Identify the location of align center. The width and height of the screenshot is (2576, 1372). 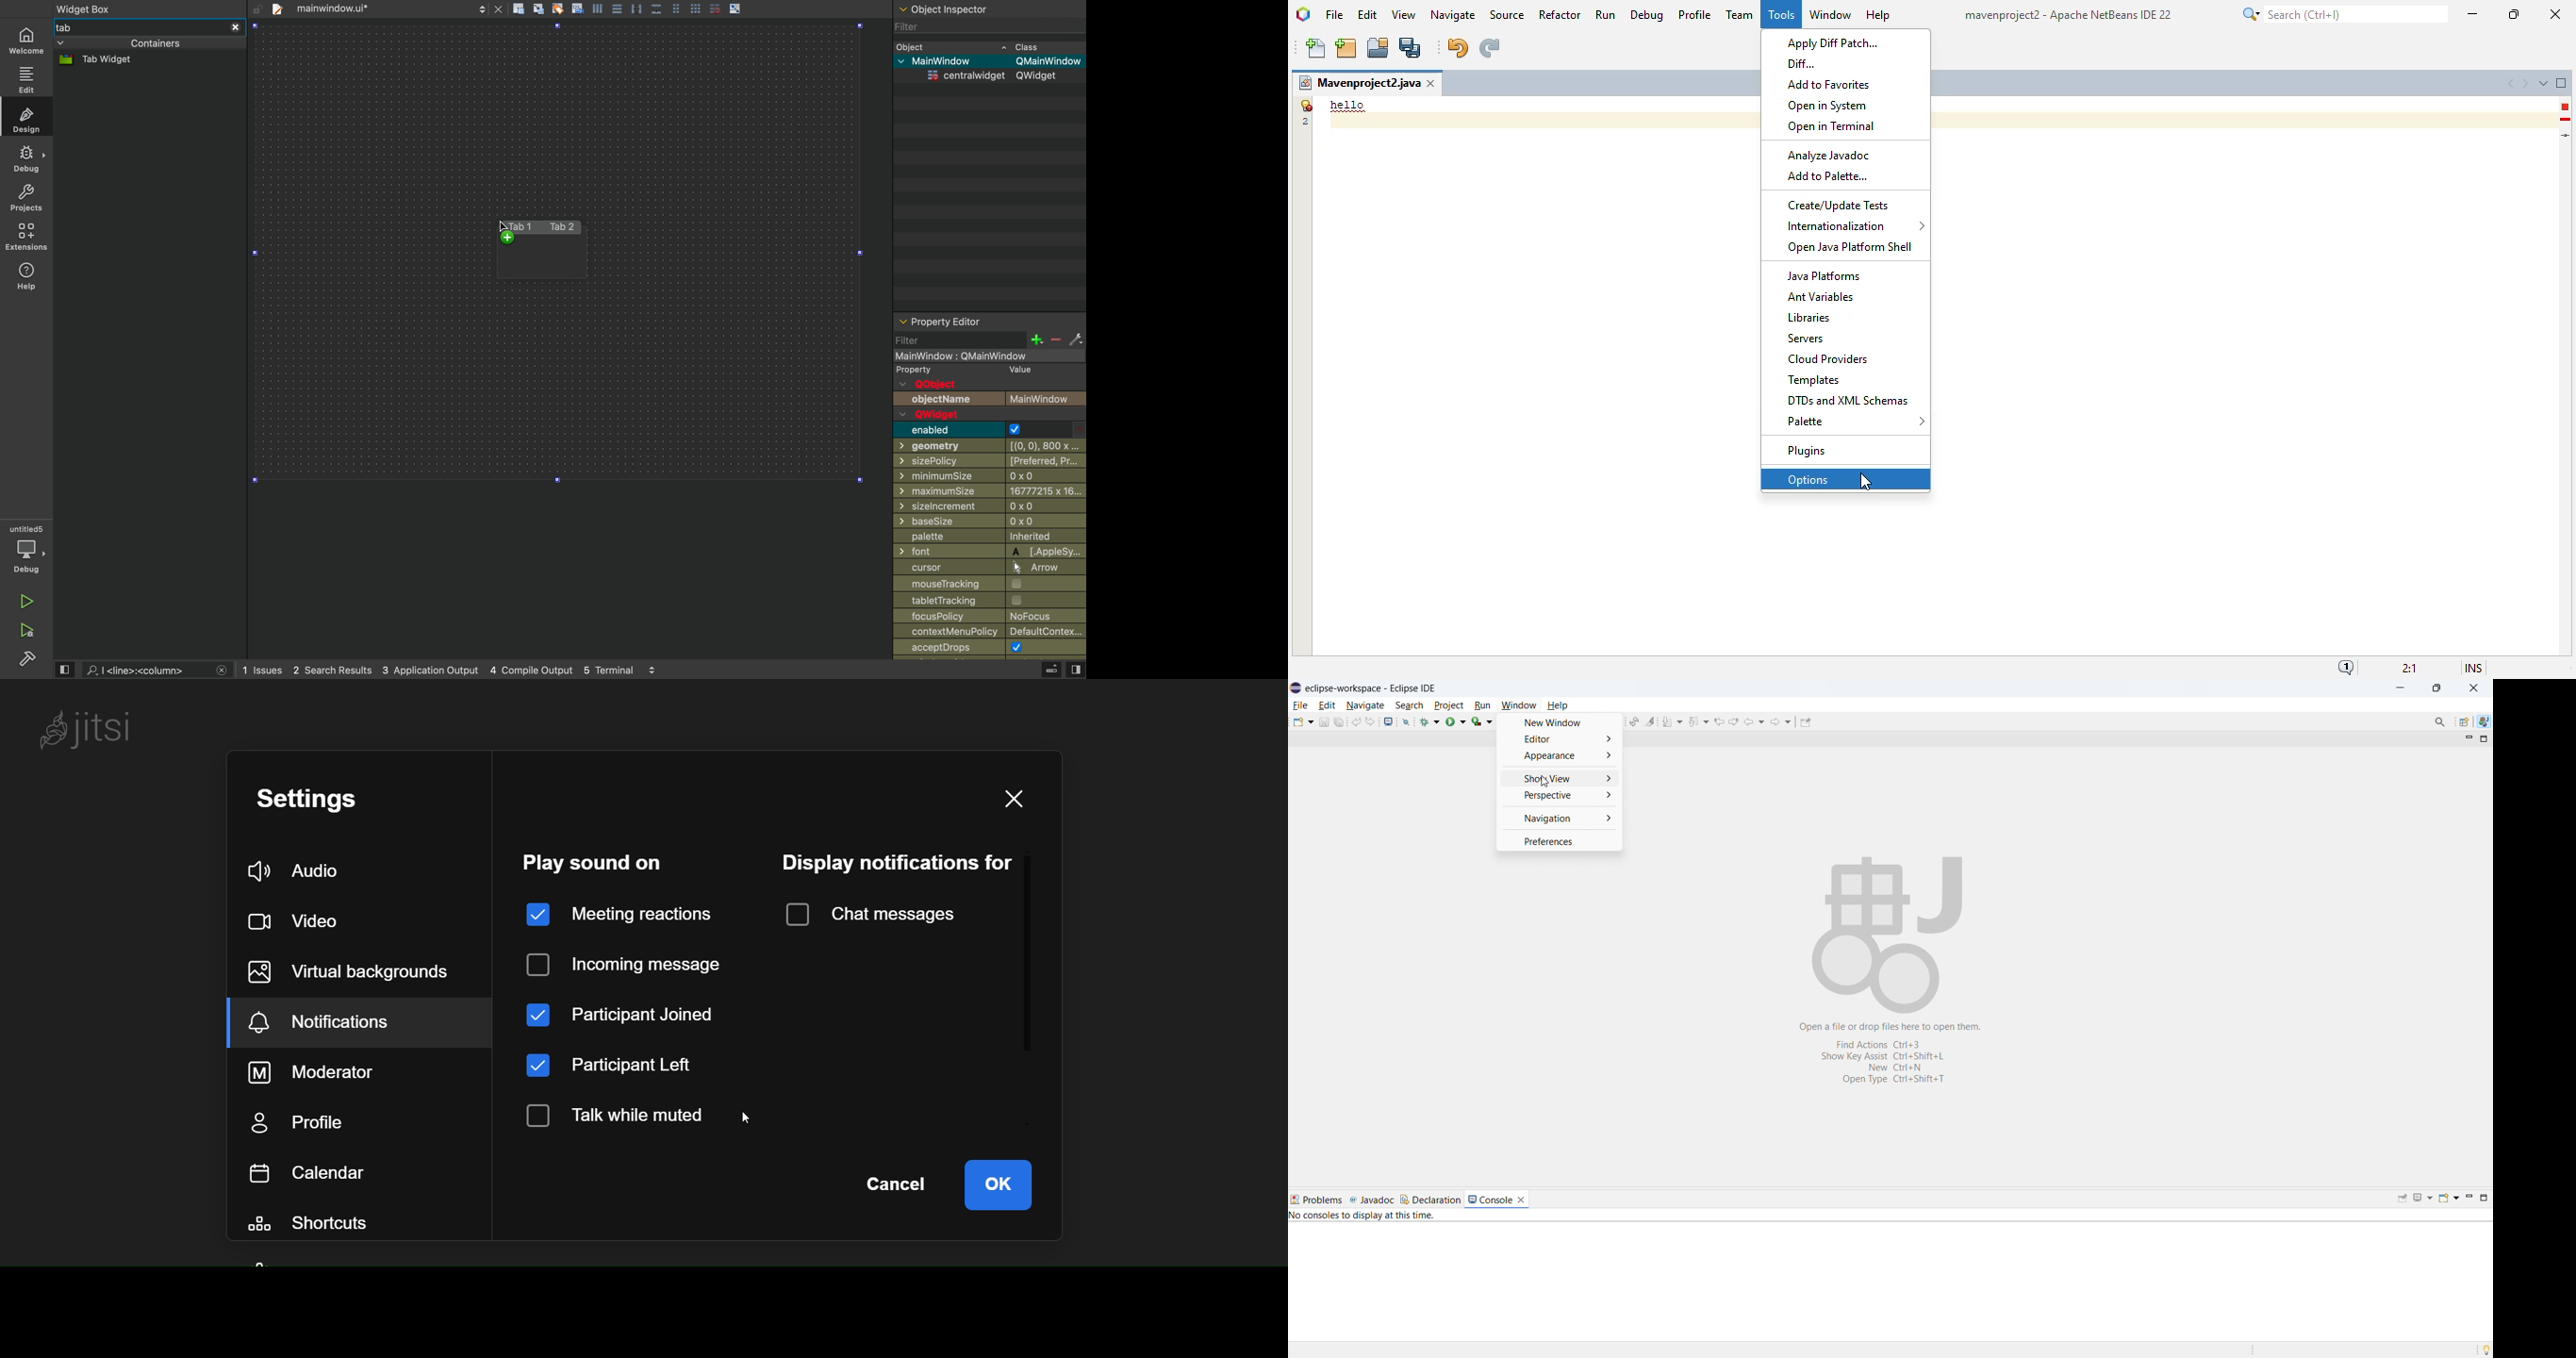
(616, 8).